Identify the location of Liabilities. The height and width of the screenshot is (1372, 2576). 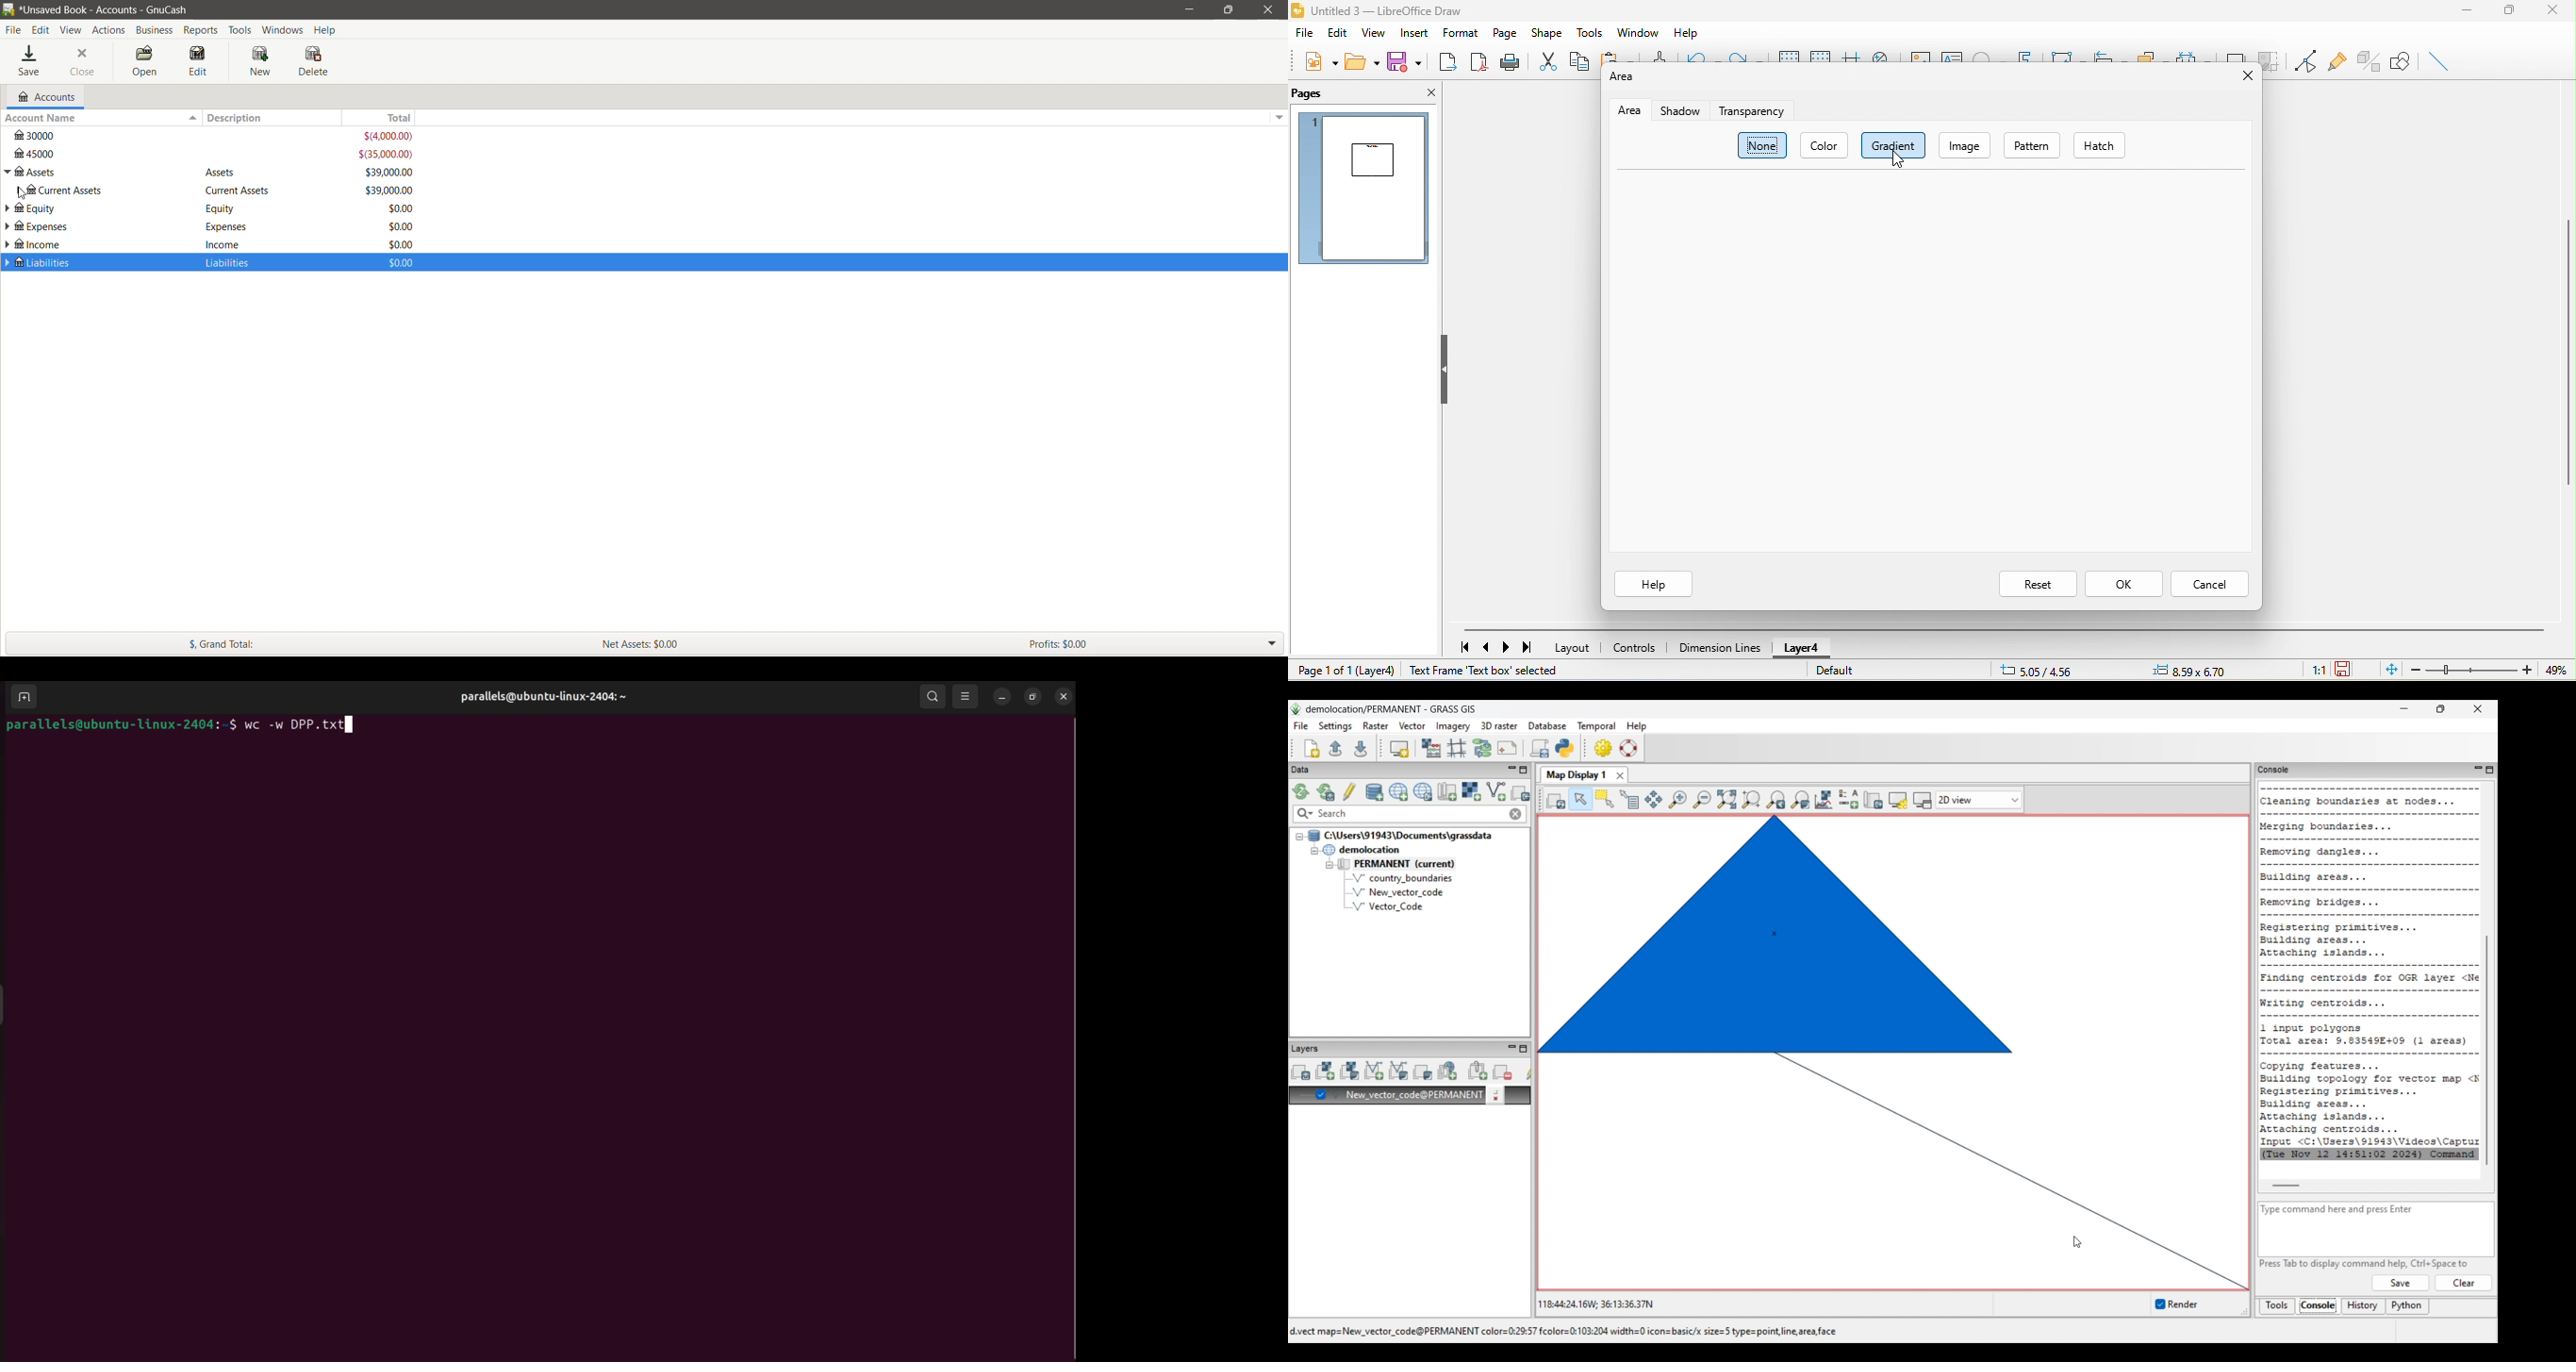
(234, 264).